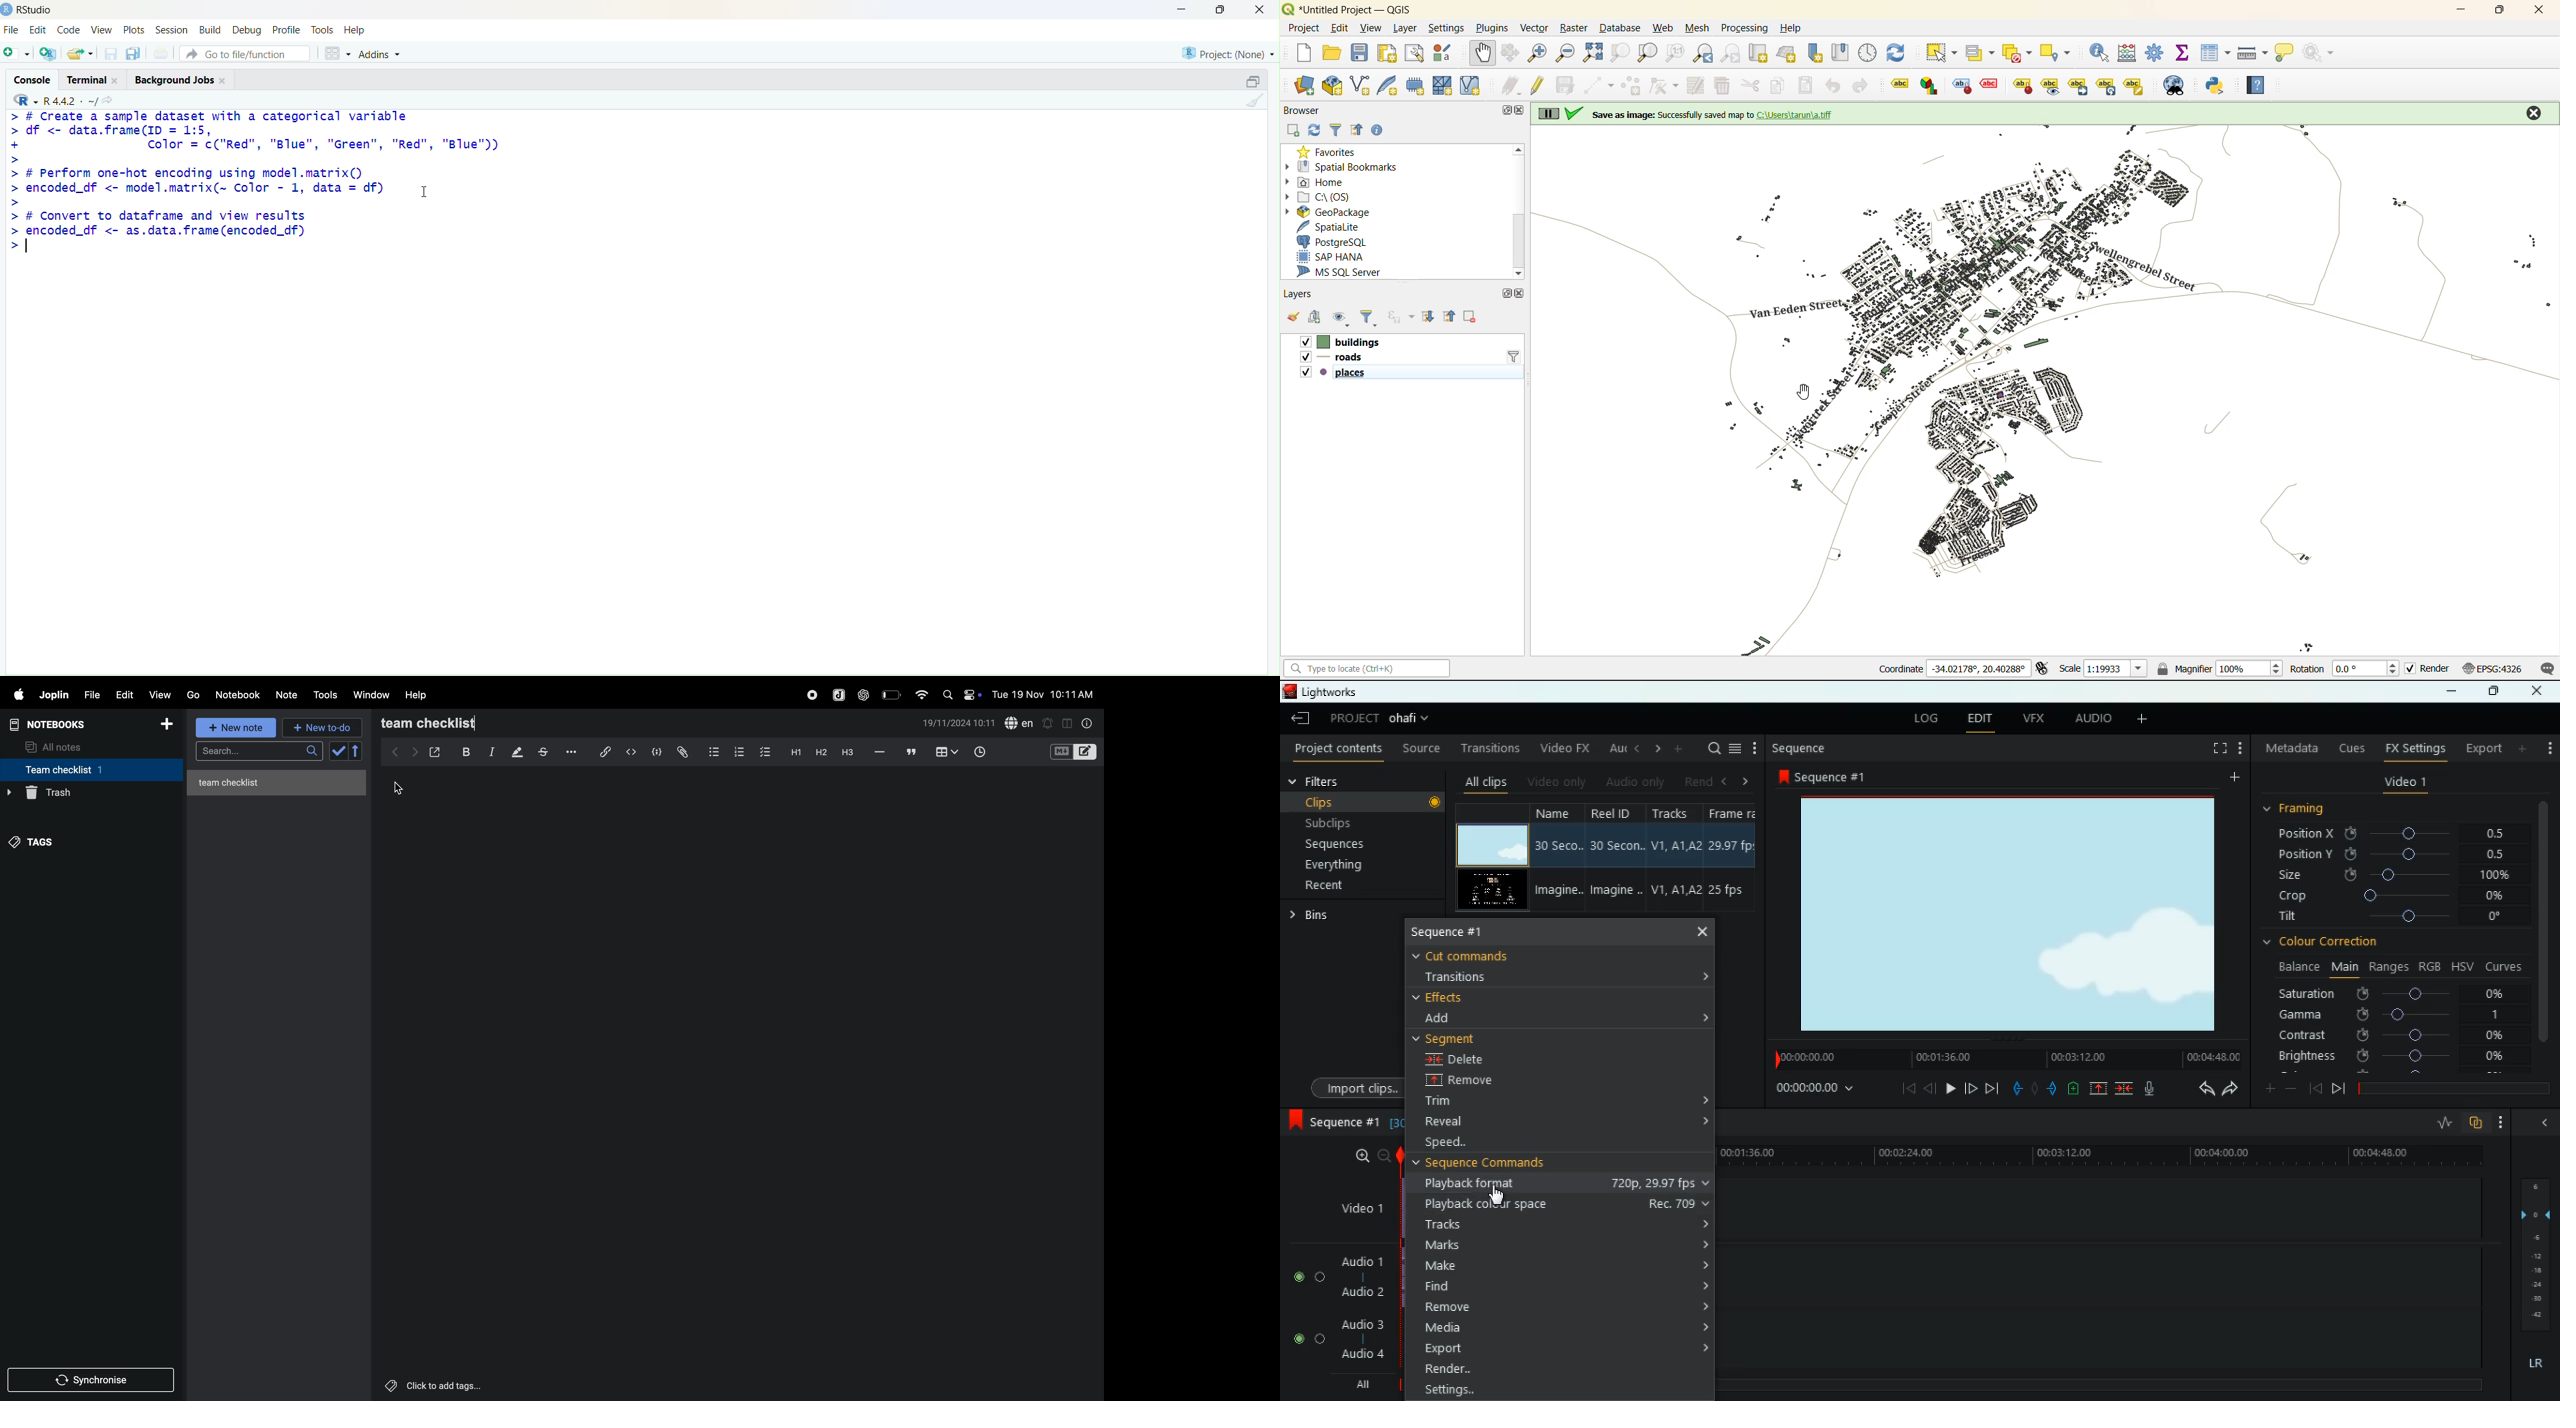 The height and width of the screenshot is (1428, 2576). Describe the element at coordinates (1573, 27) in the screenshot. I see `raster` at that location.